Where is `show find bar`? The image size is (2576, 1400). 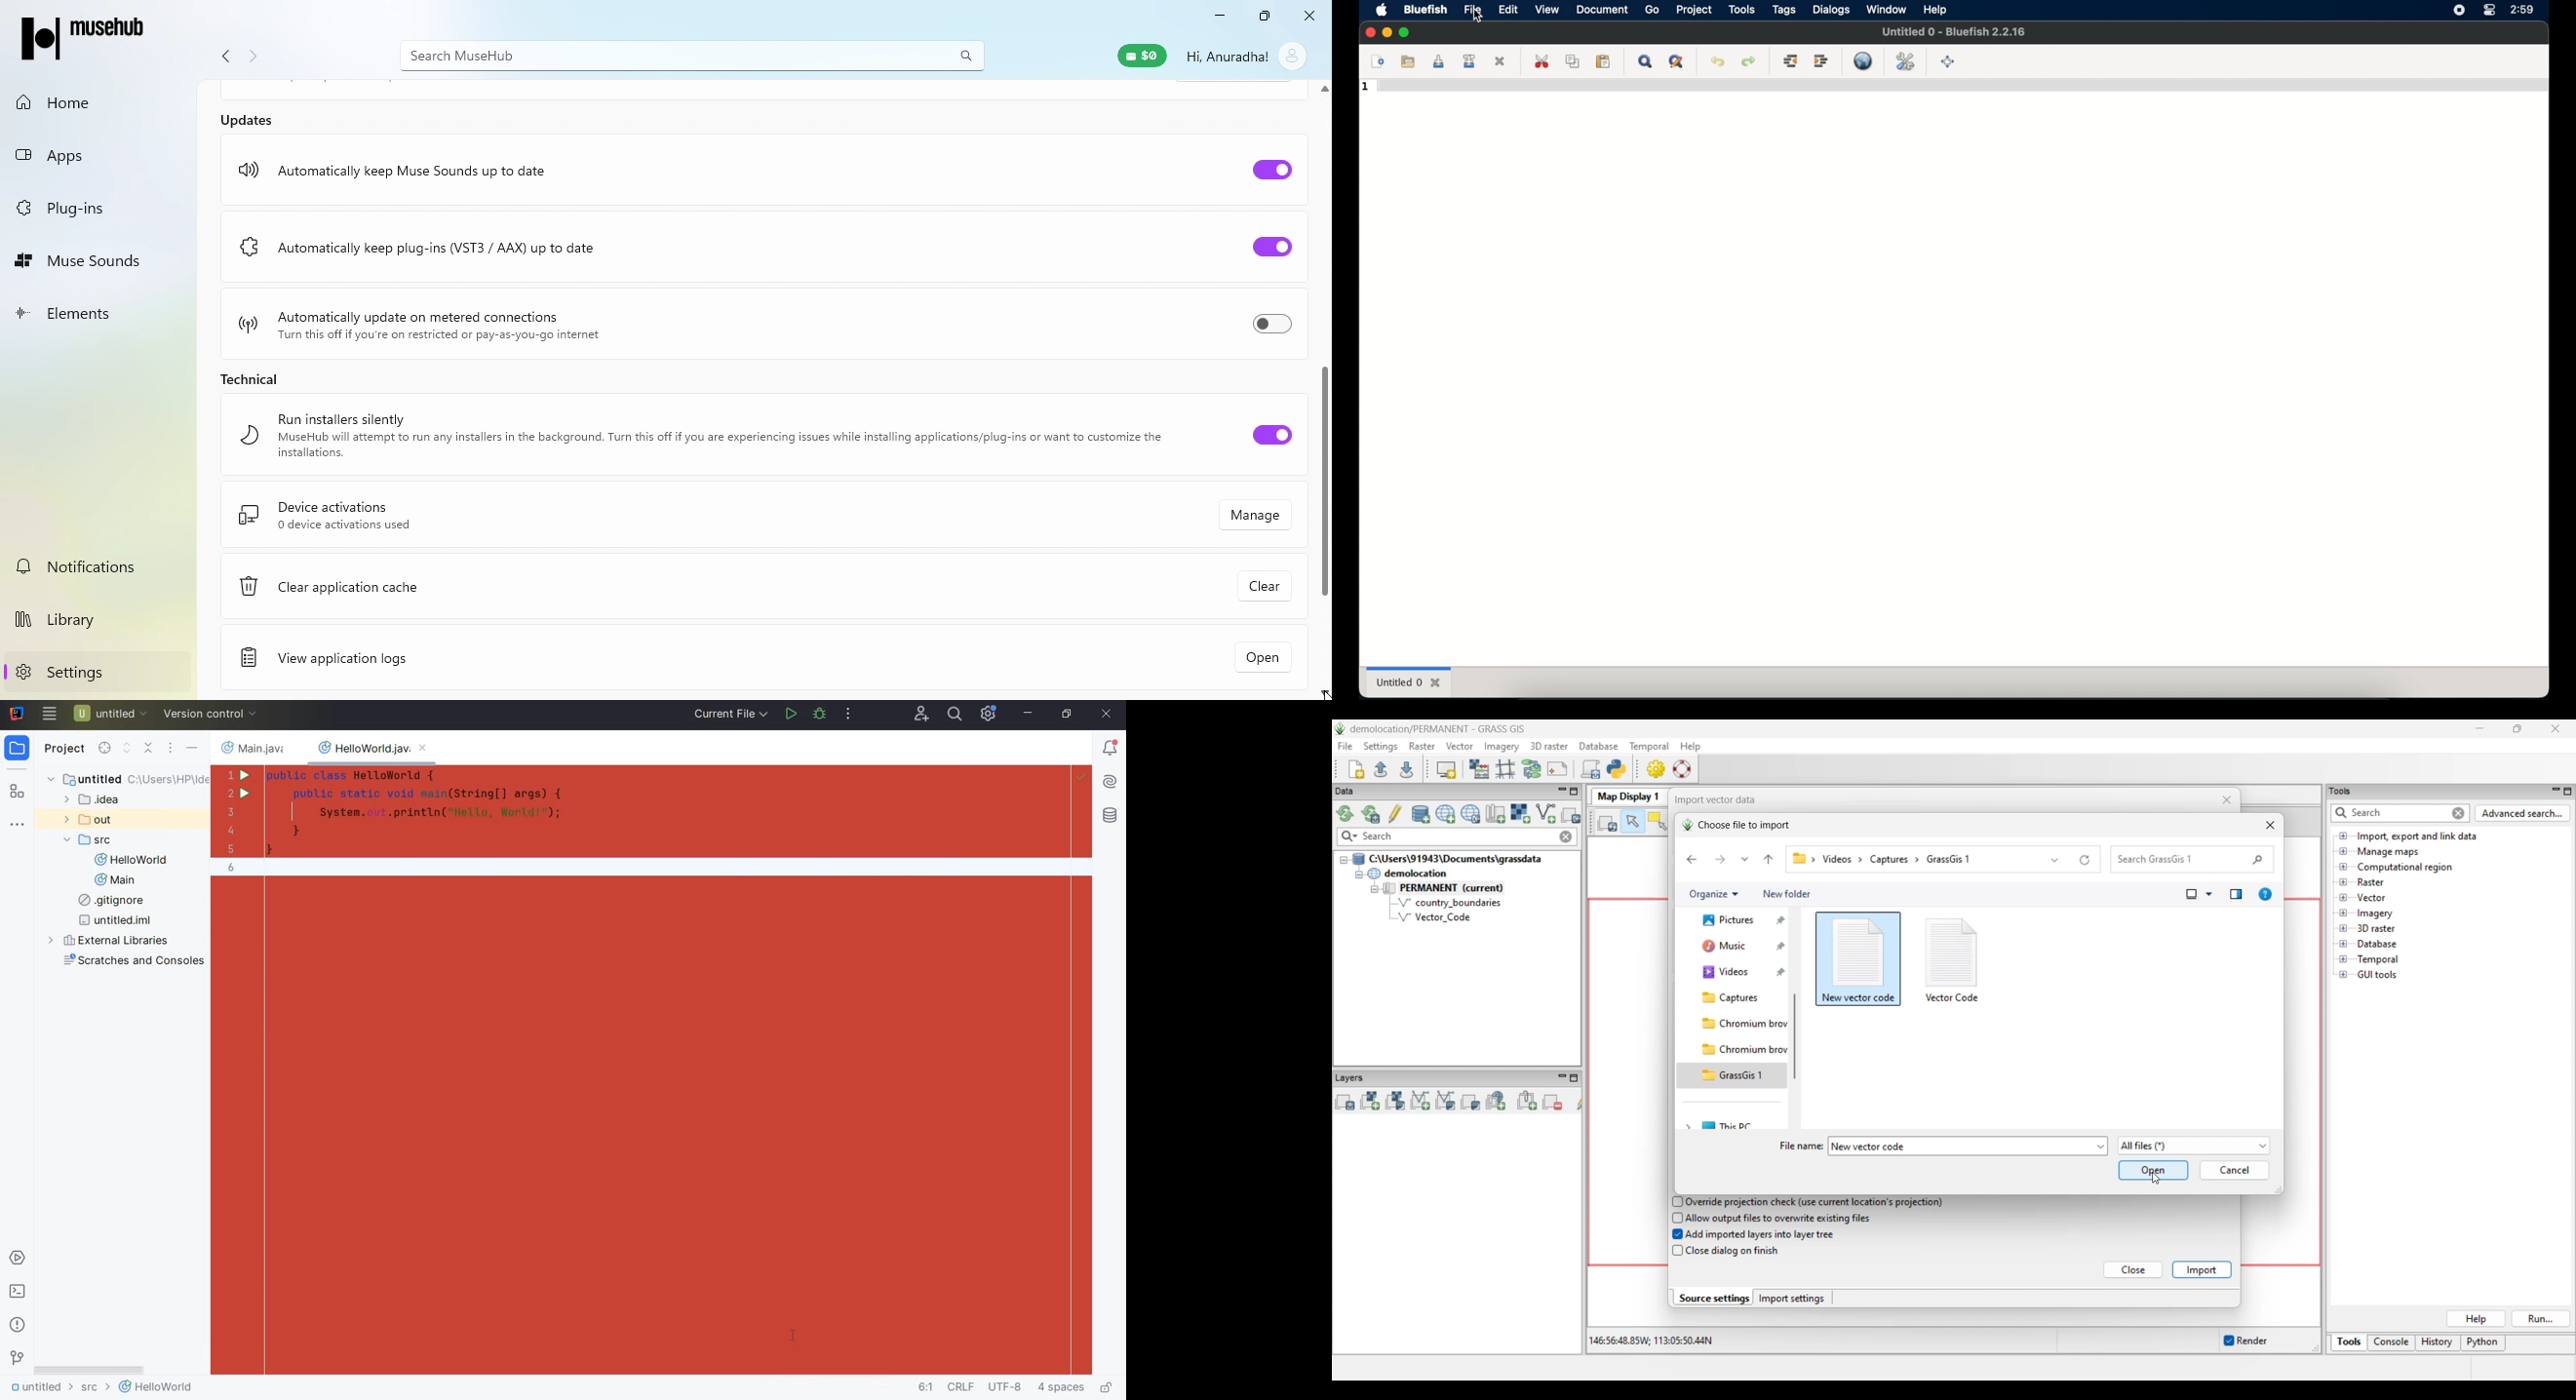 show find bar is located at coordinates (1646, 62).